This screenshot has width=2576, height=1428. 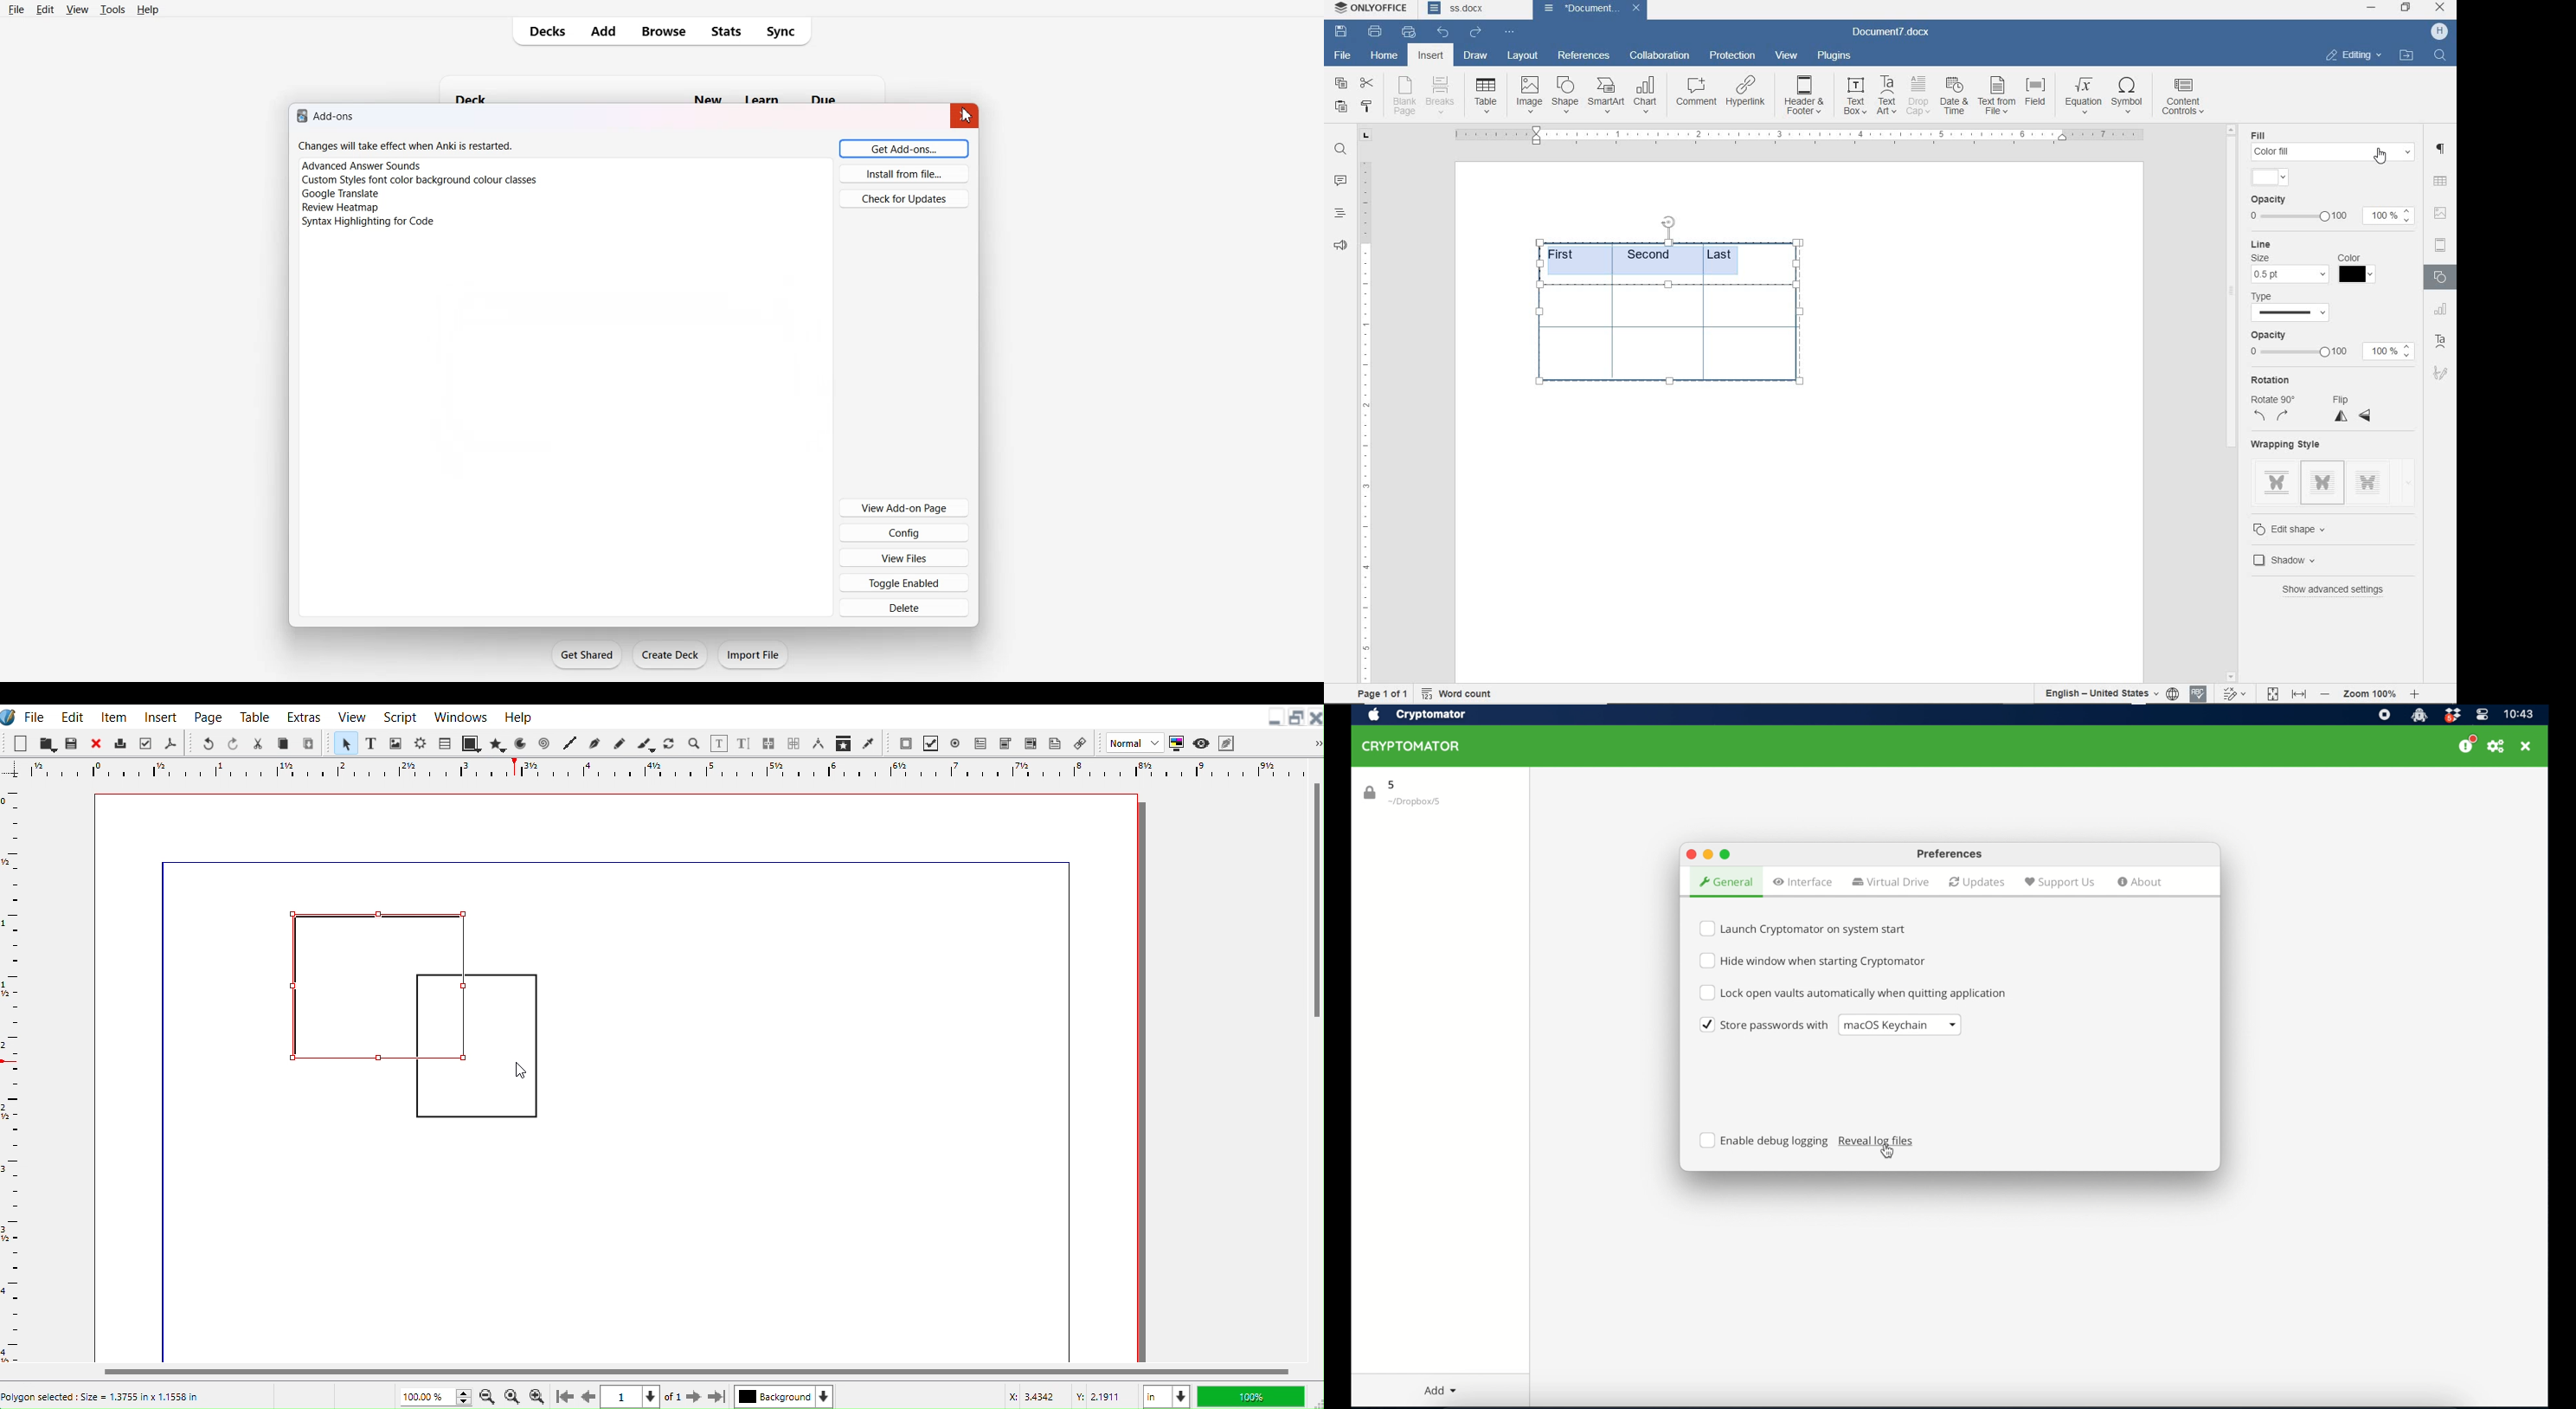 I want to click on choose 0 to 100, so click(x=2302, y=353).